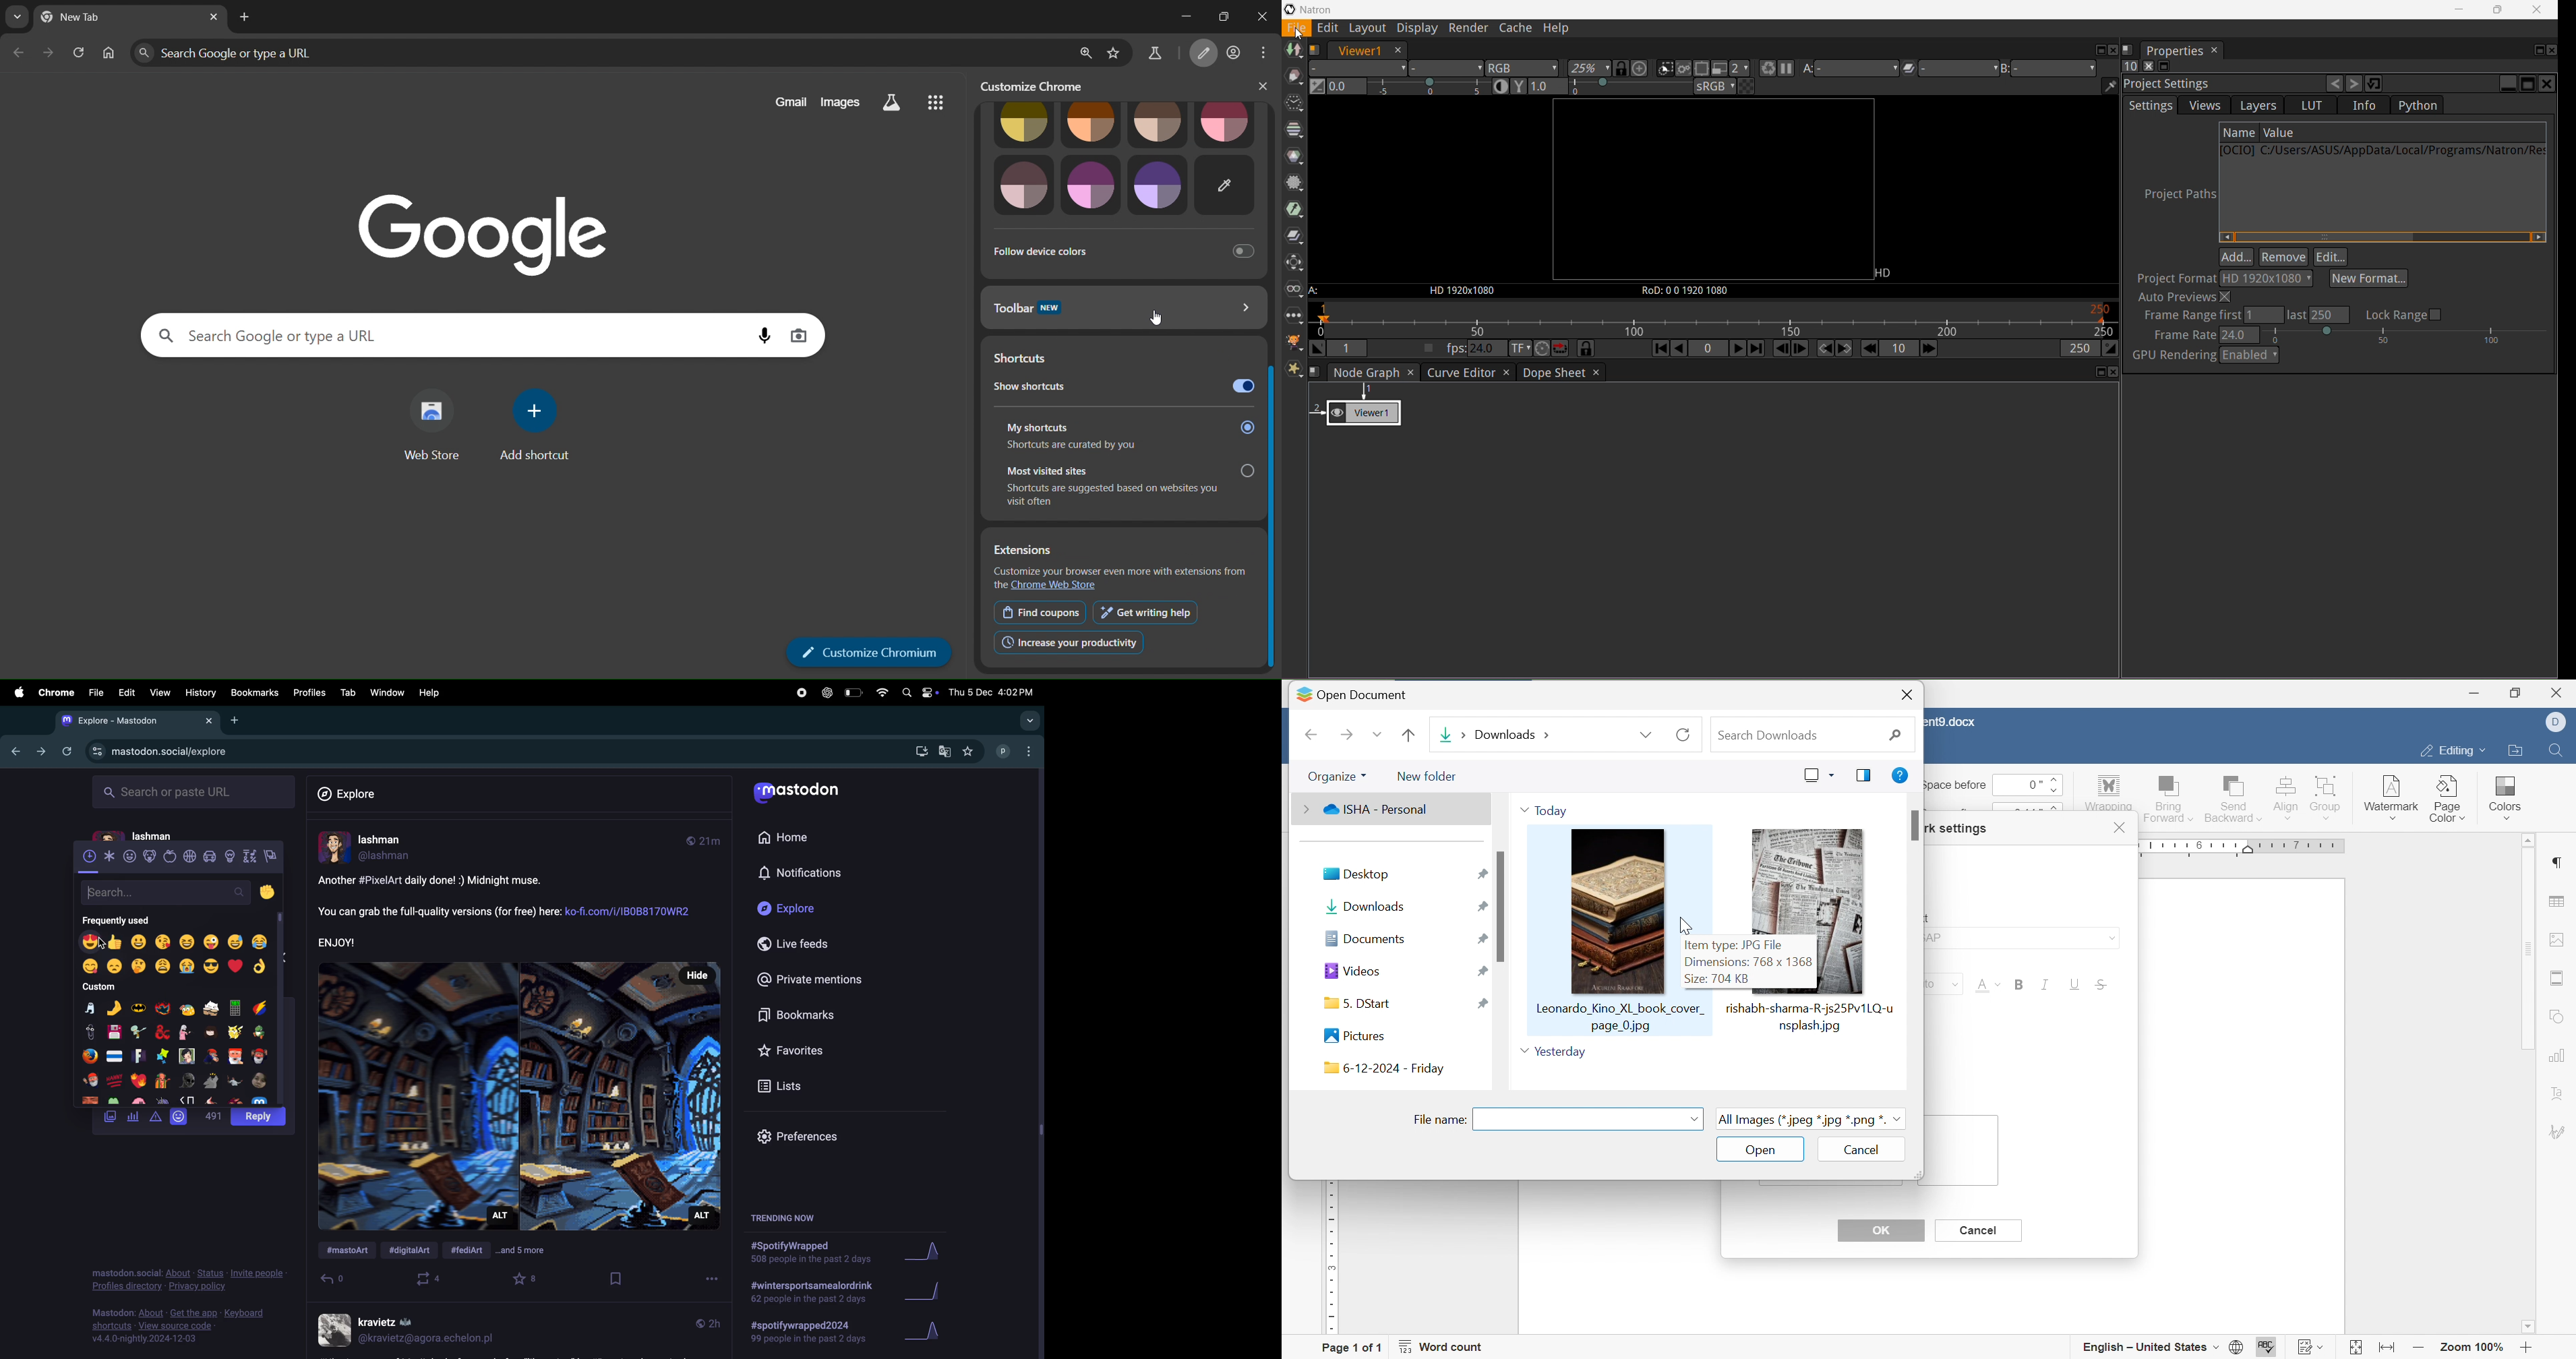 This screenshot has width=2576, height=1372. I want to click on theme, so click(1093, 124).